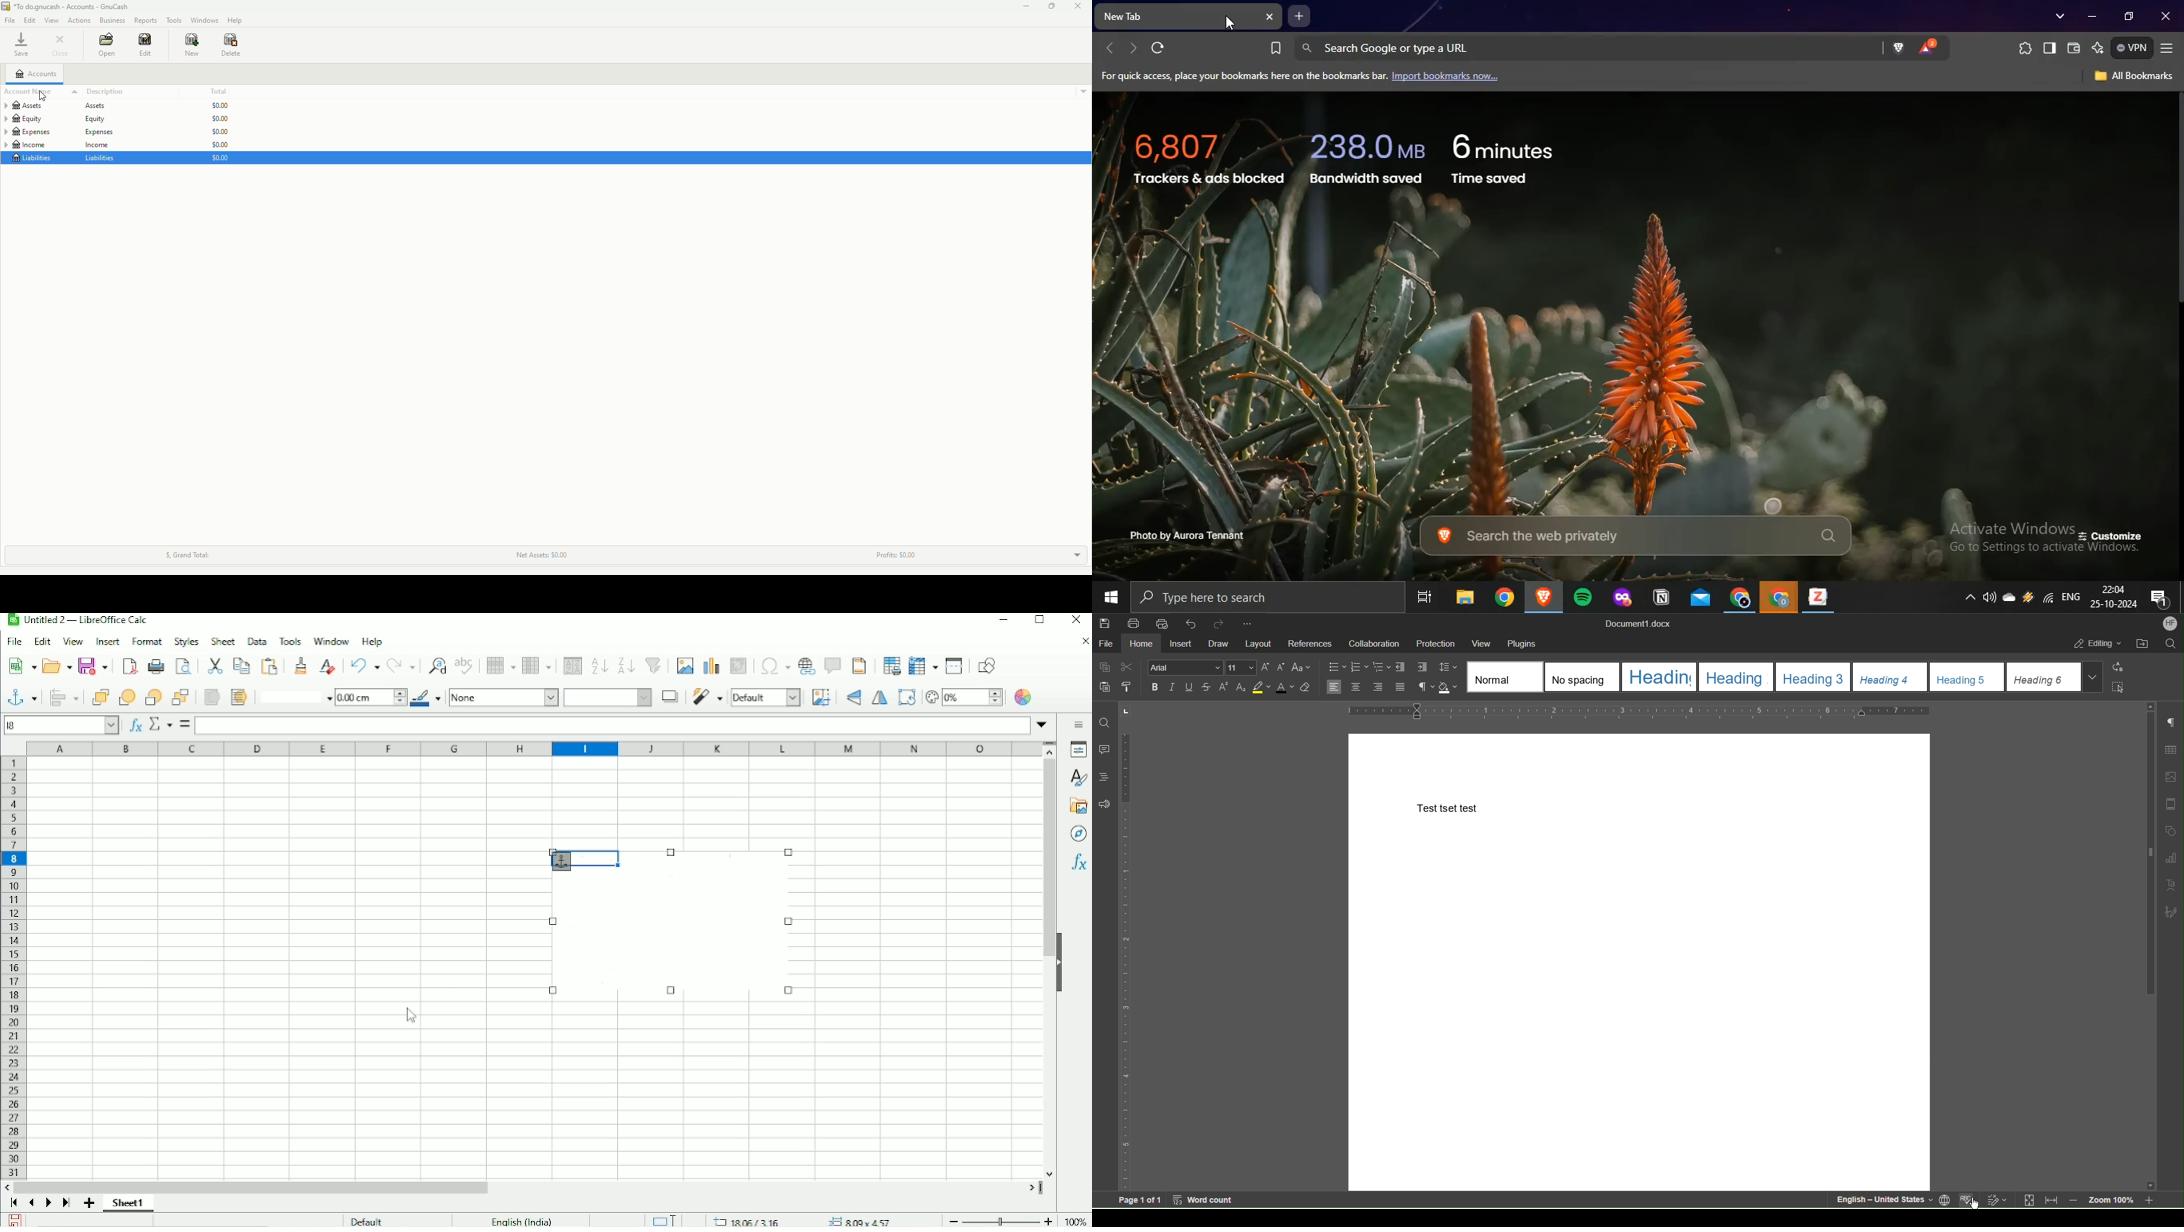 The height and width of the screenshot is (1232, 2184). What do you see at coordinates (2170, 751) in the screenshot?
I see `Table` at bounding box center [2170, 751].